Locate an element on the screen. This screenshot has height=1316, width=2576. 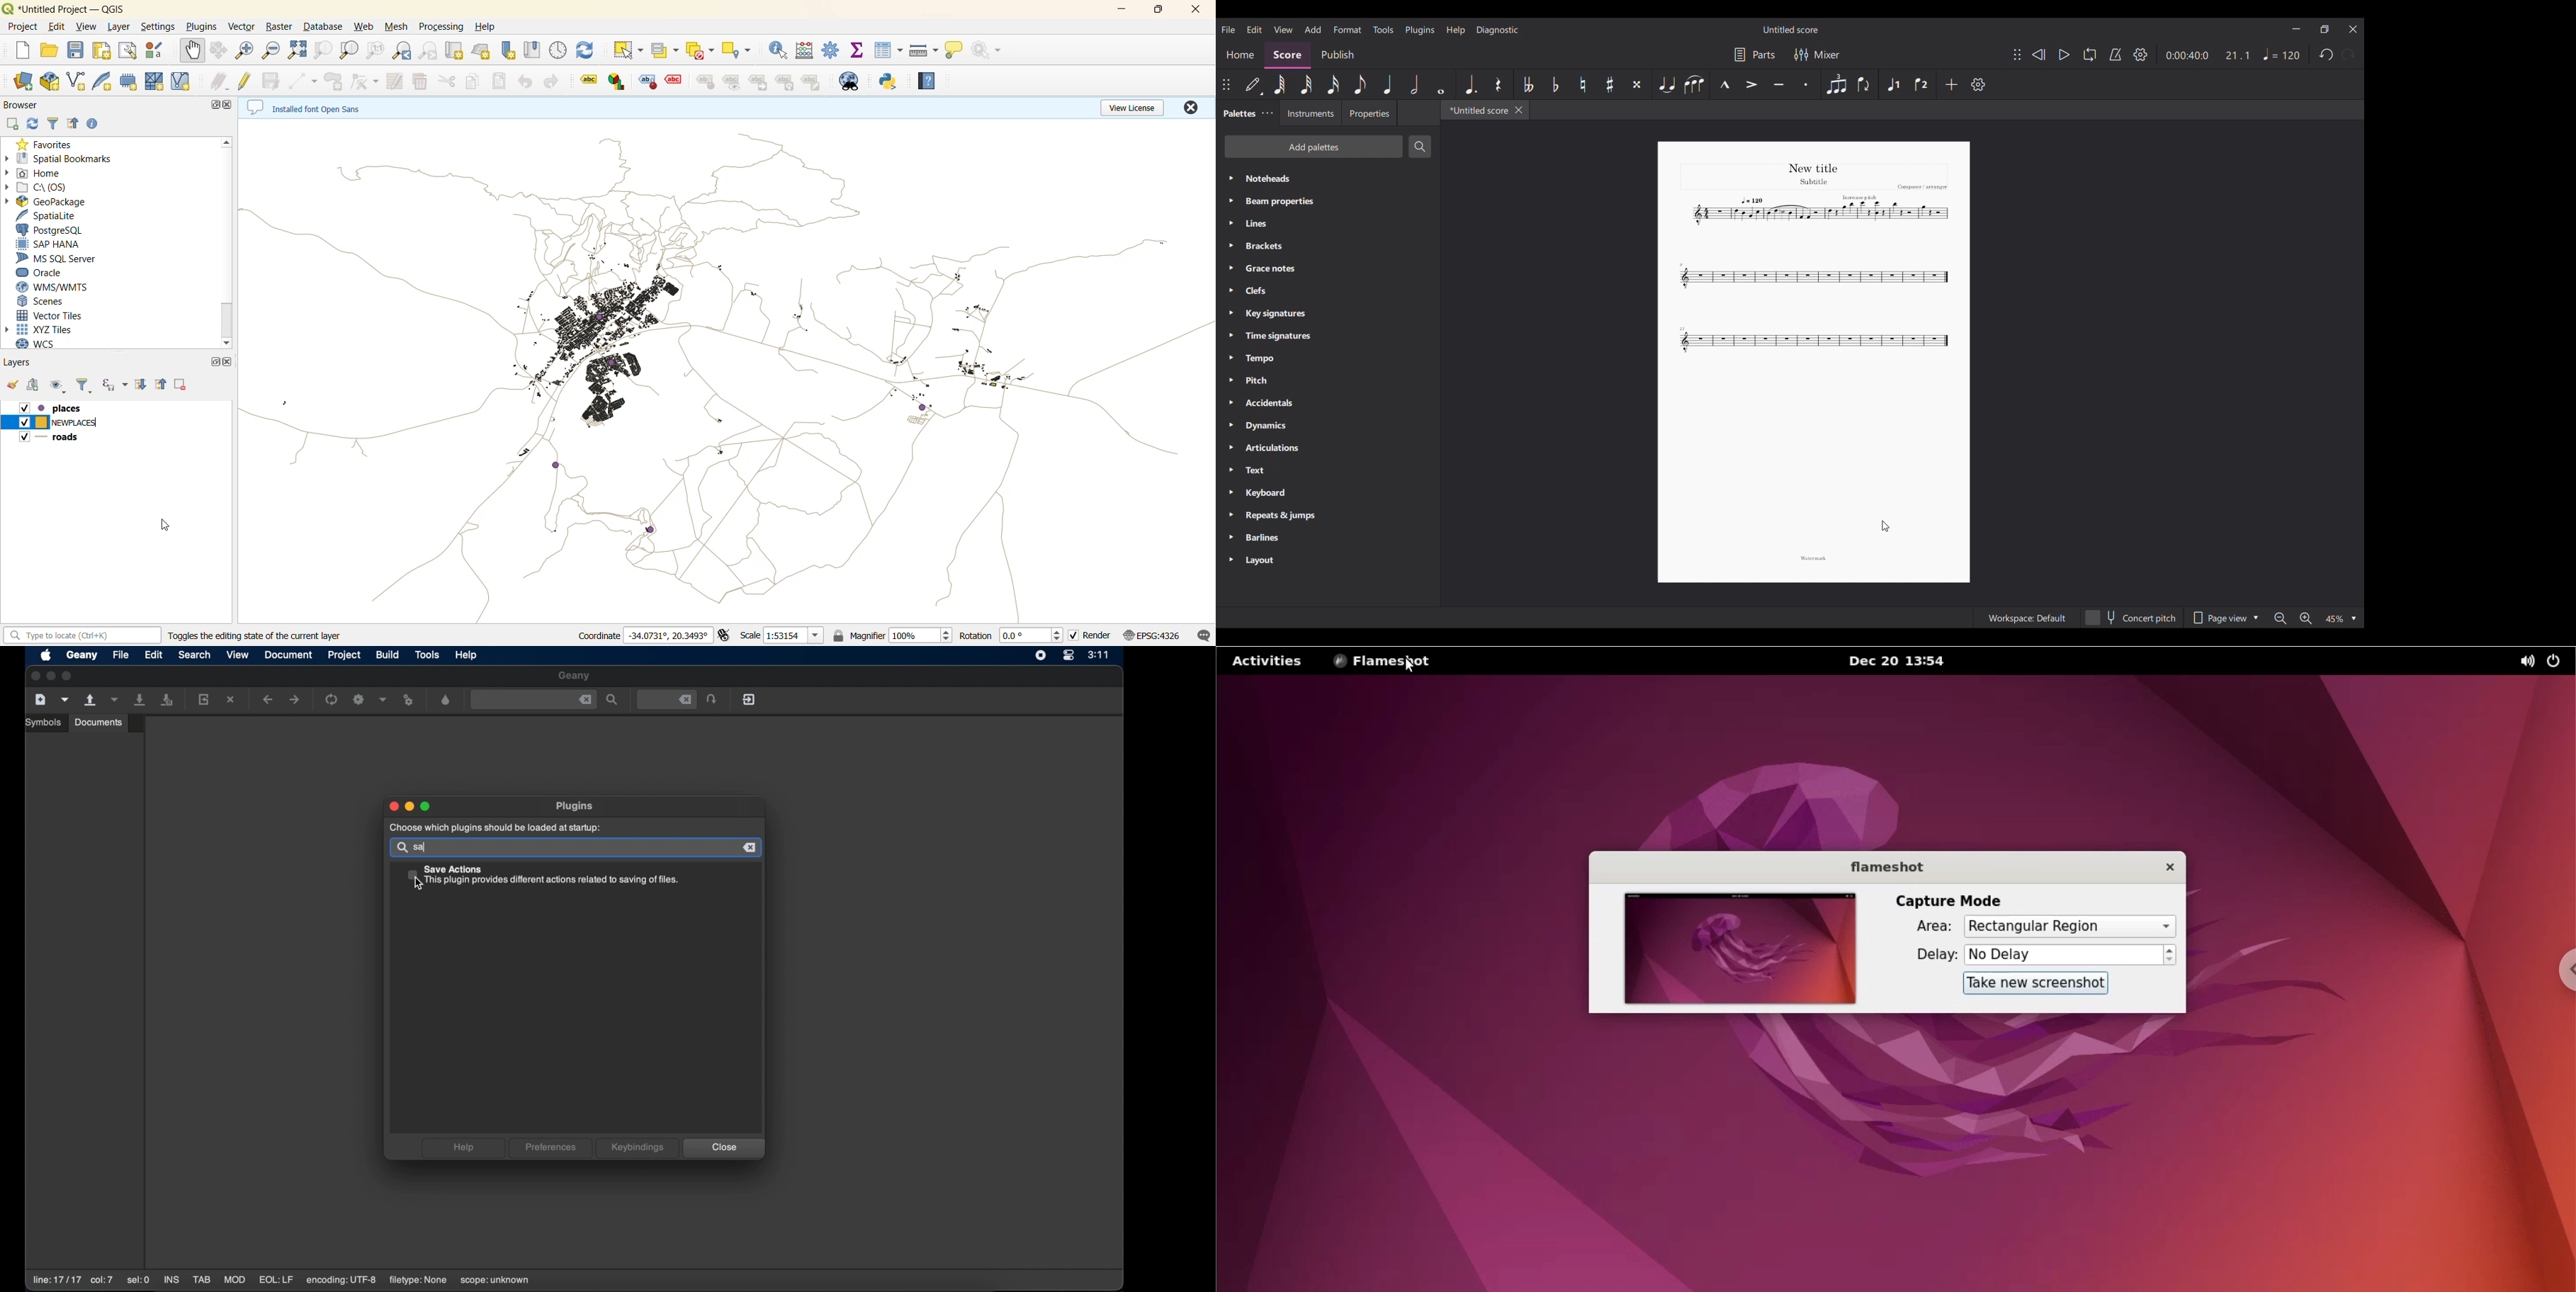
zoom full is located at coordinates (300, 50).